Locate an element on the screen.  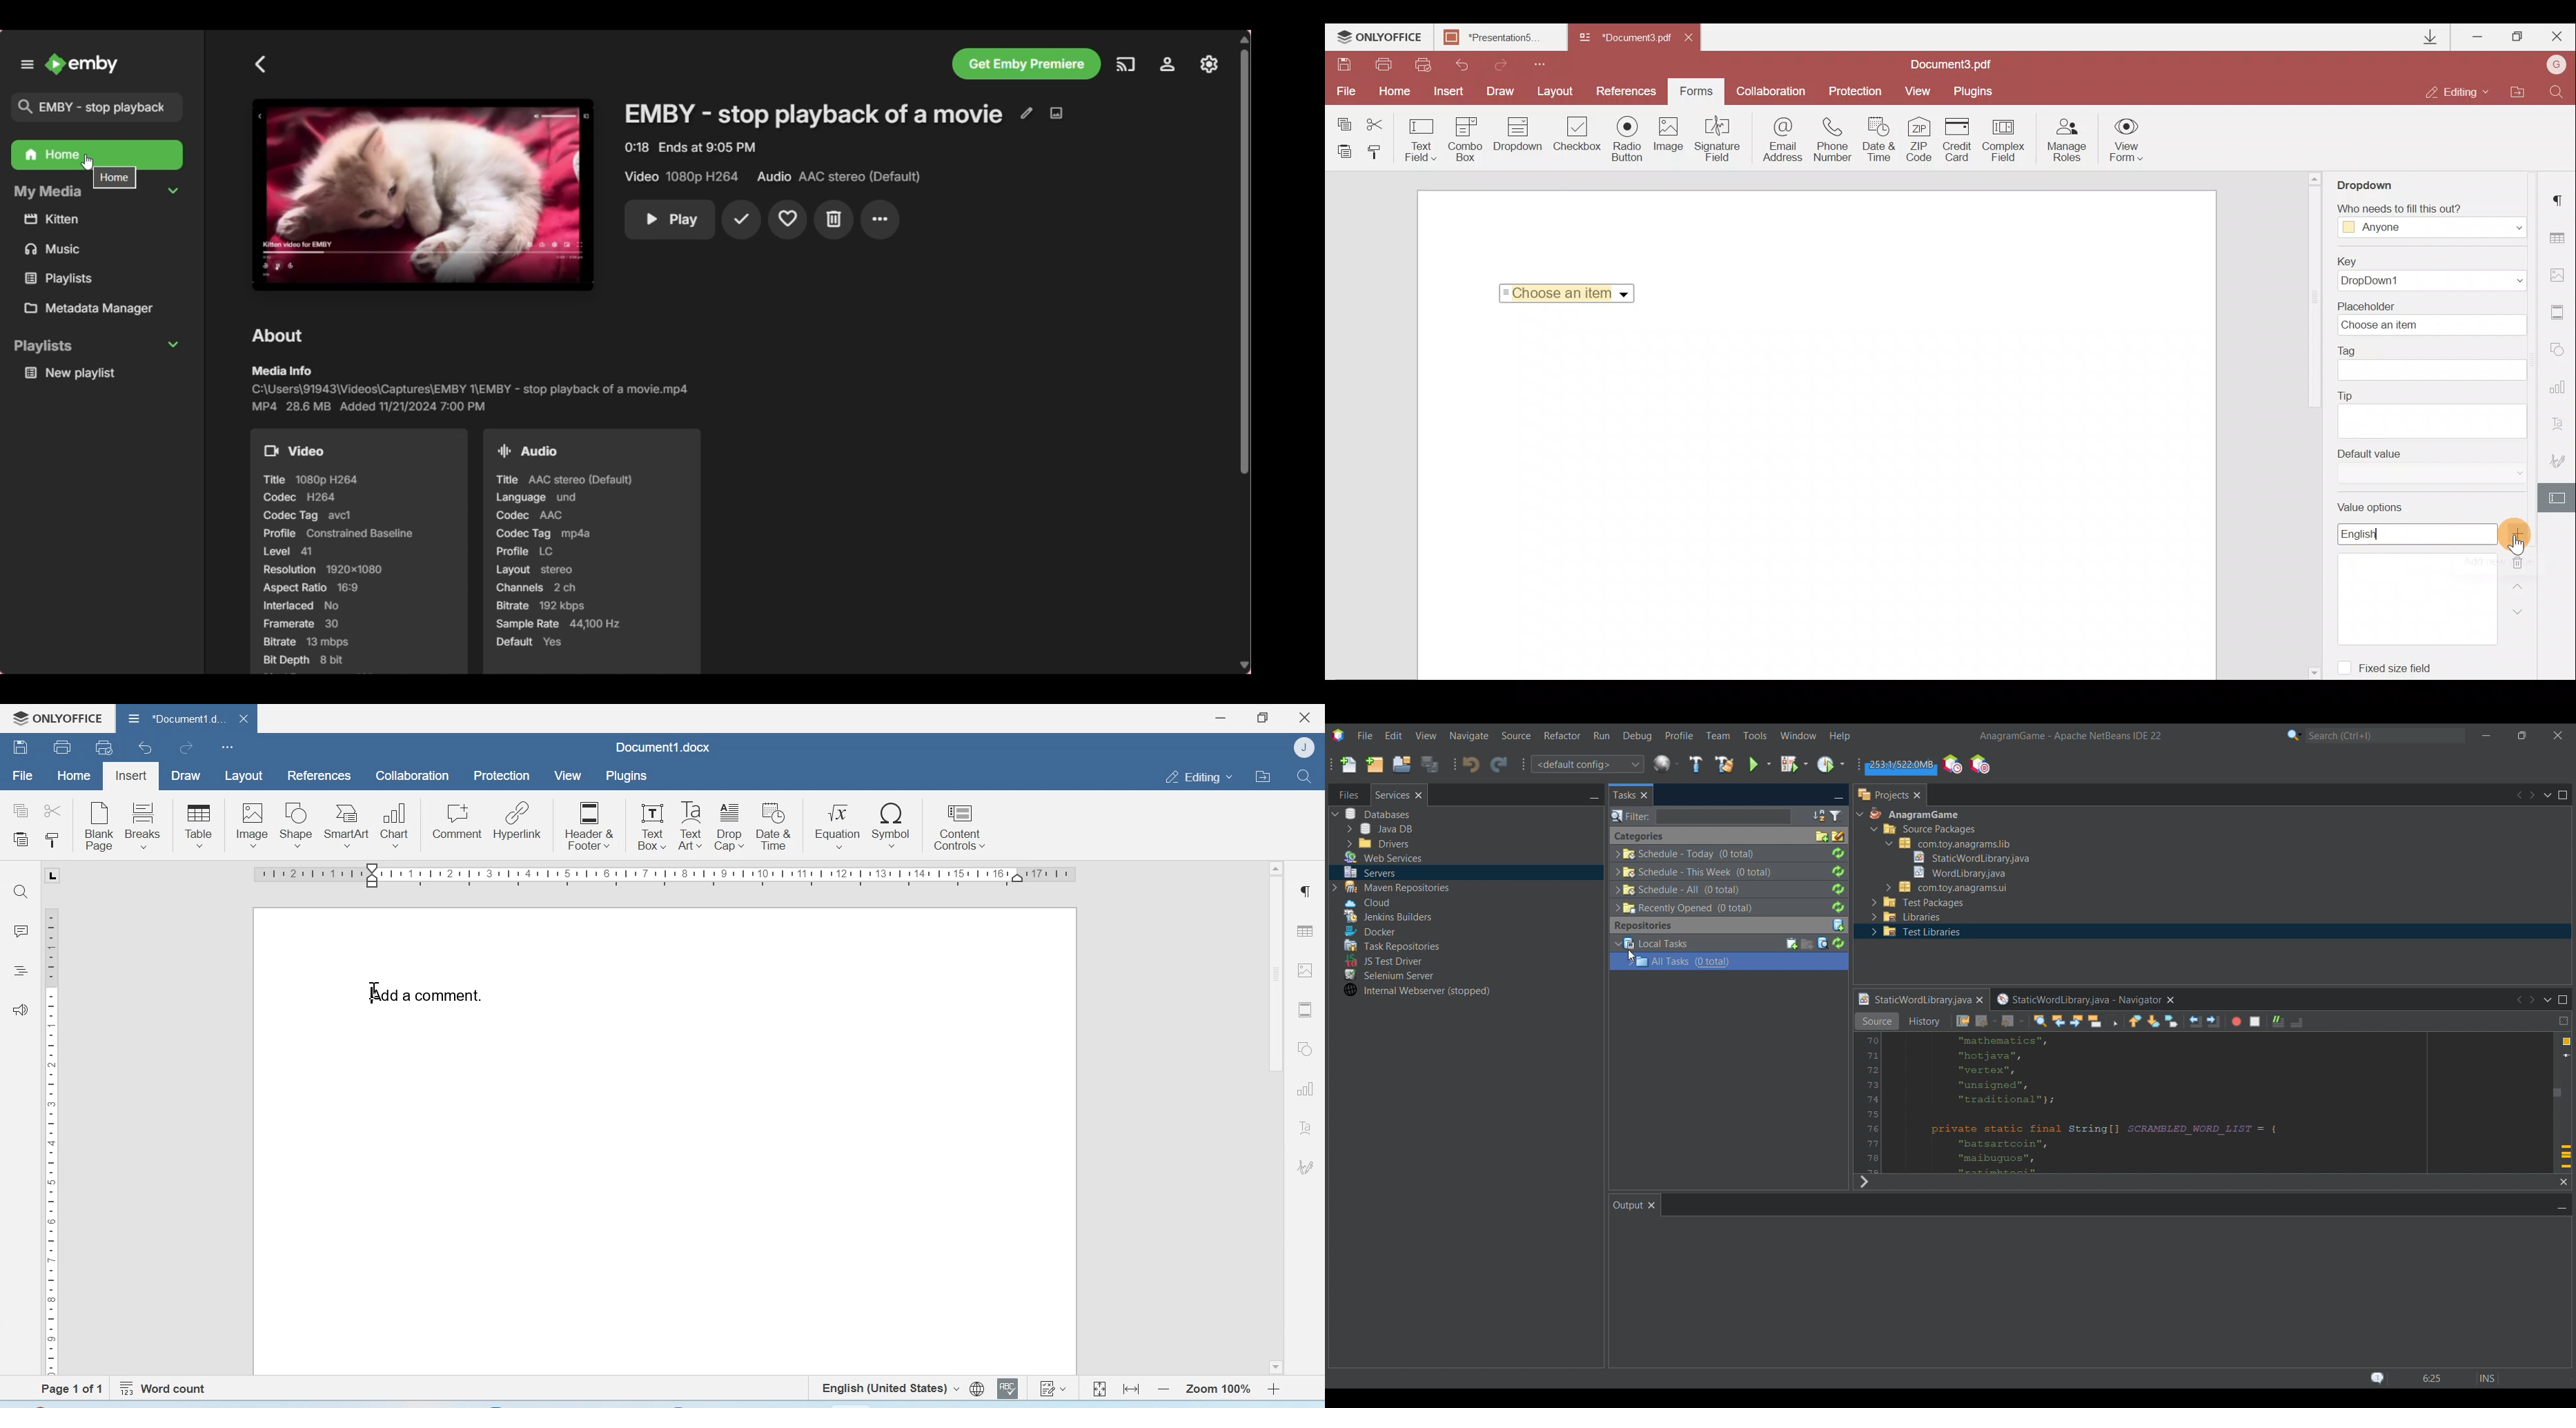
Copy is located at coordinates (21, 811).